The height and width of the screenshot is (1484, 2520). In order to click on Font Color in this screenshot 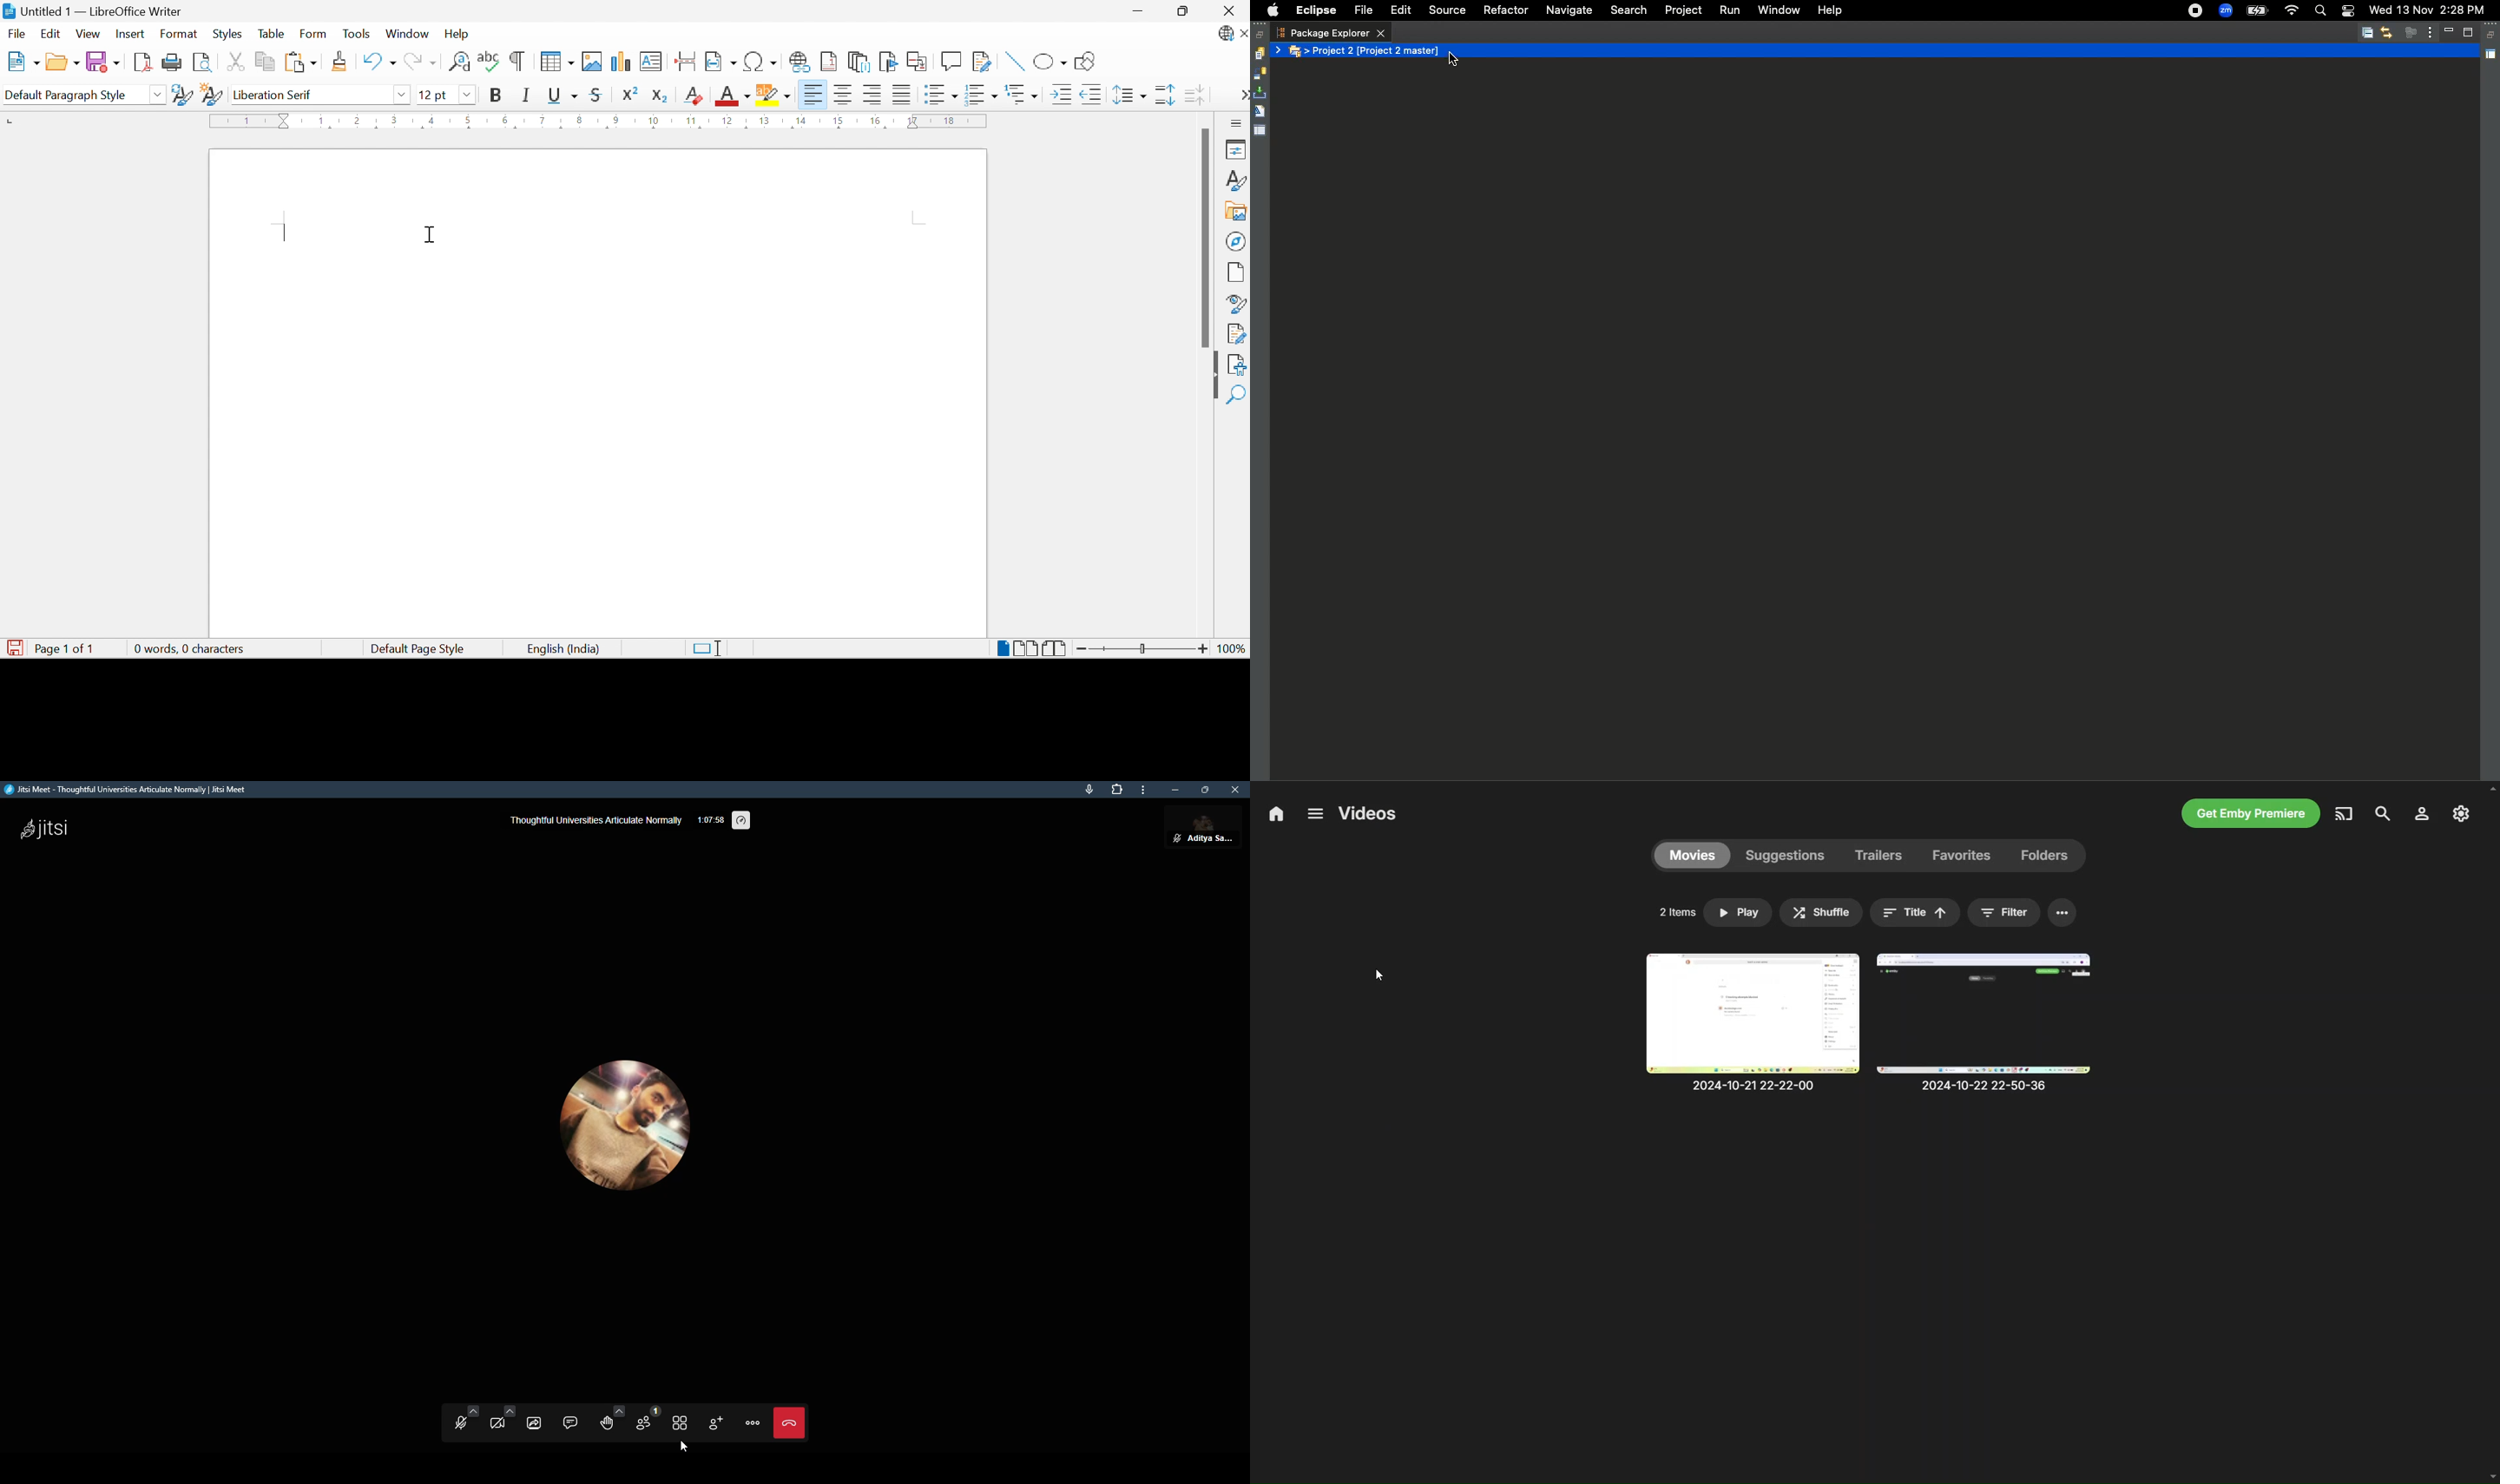, I will do `click(733, 95)`.